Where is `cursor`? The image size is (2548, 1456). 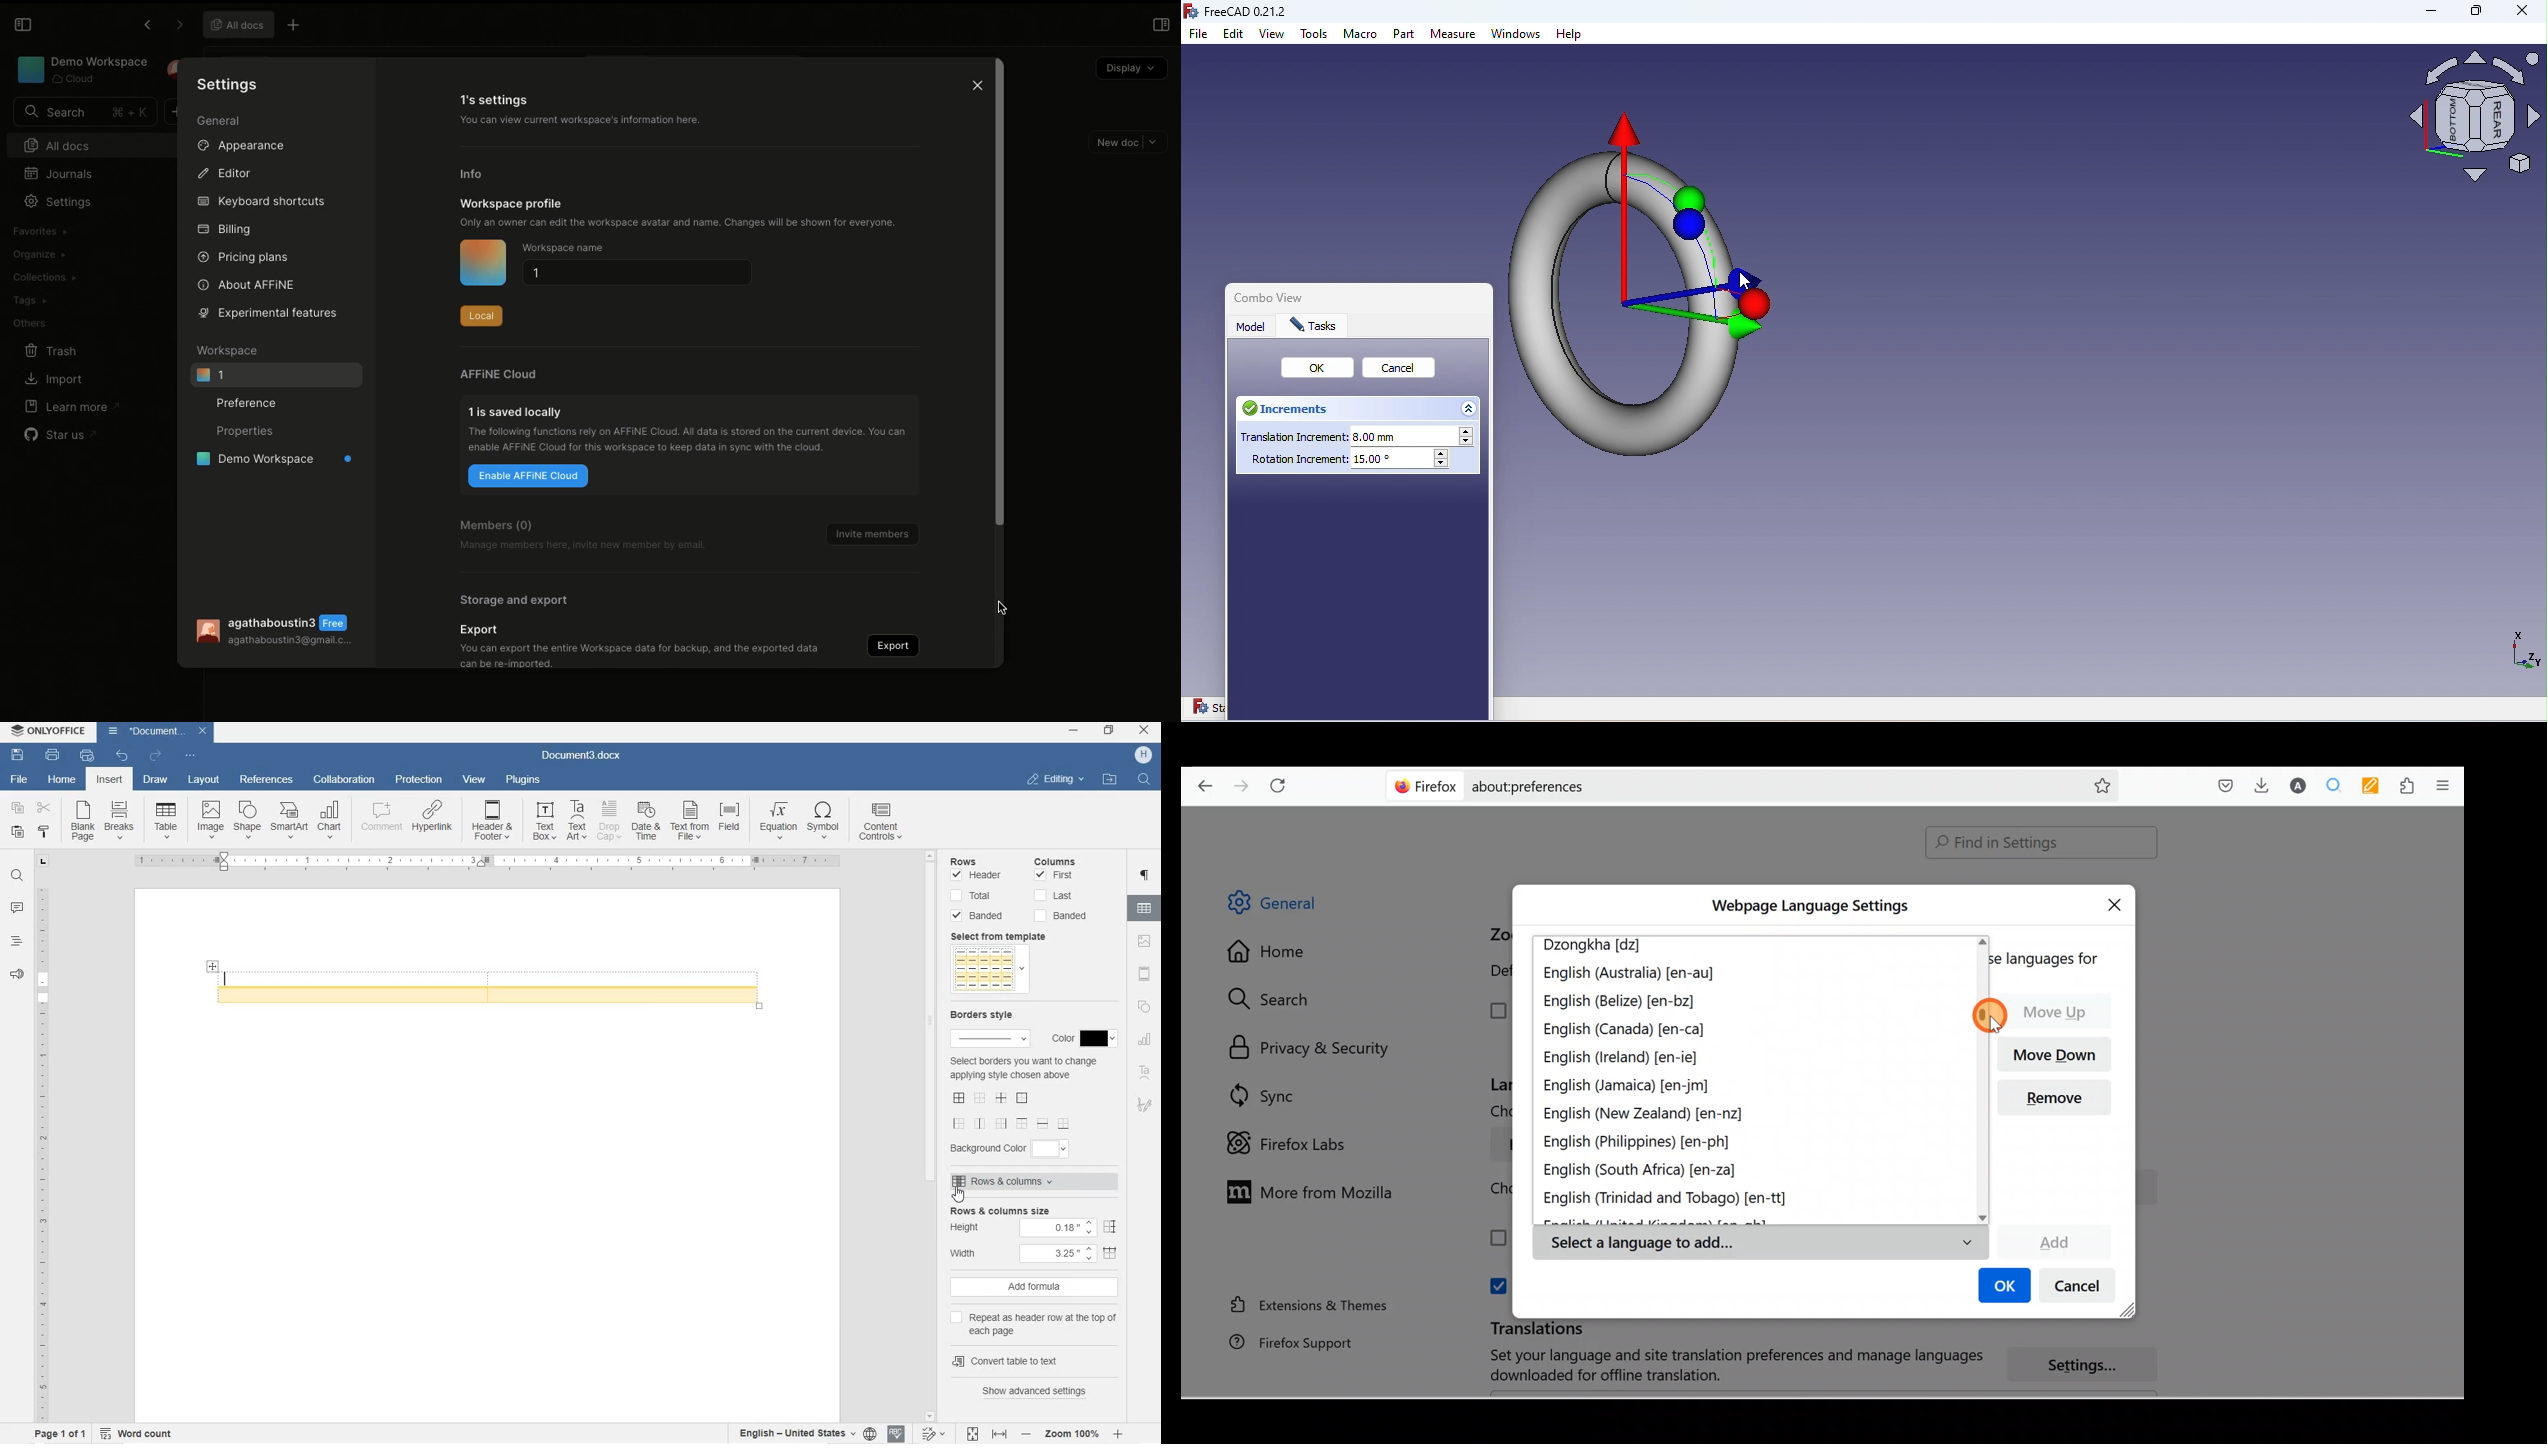 cursor is located at coordinates (1748, 282).